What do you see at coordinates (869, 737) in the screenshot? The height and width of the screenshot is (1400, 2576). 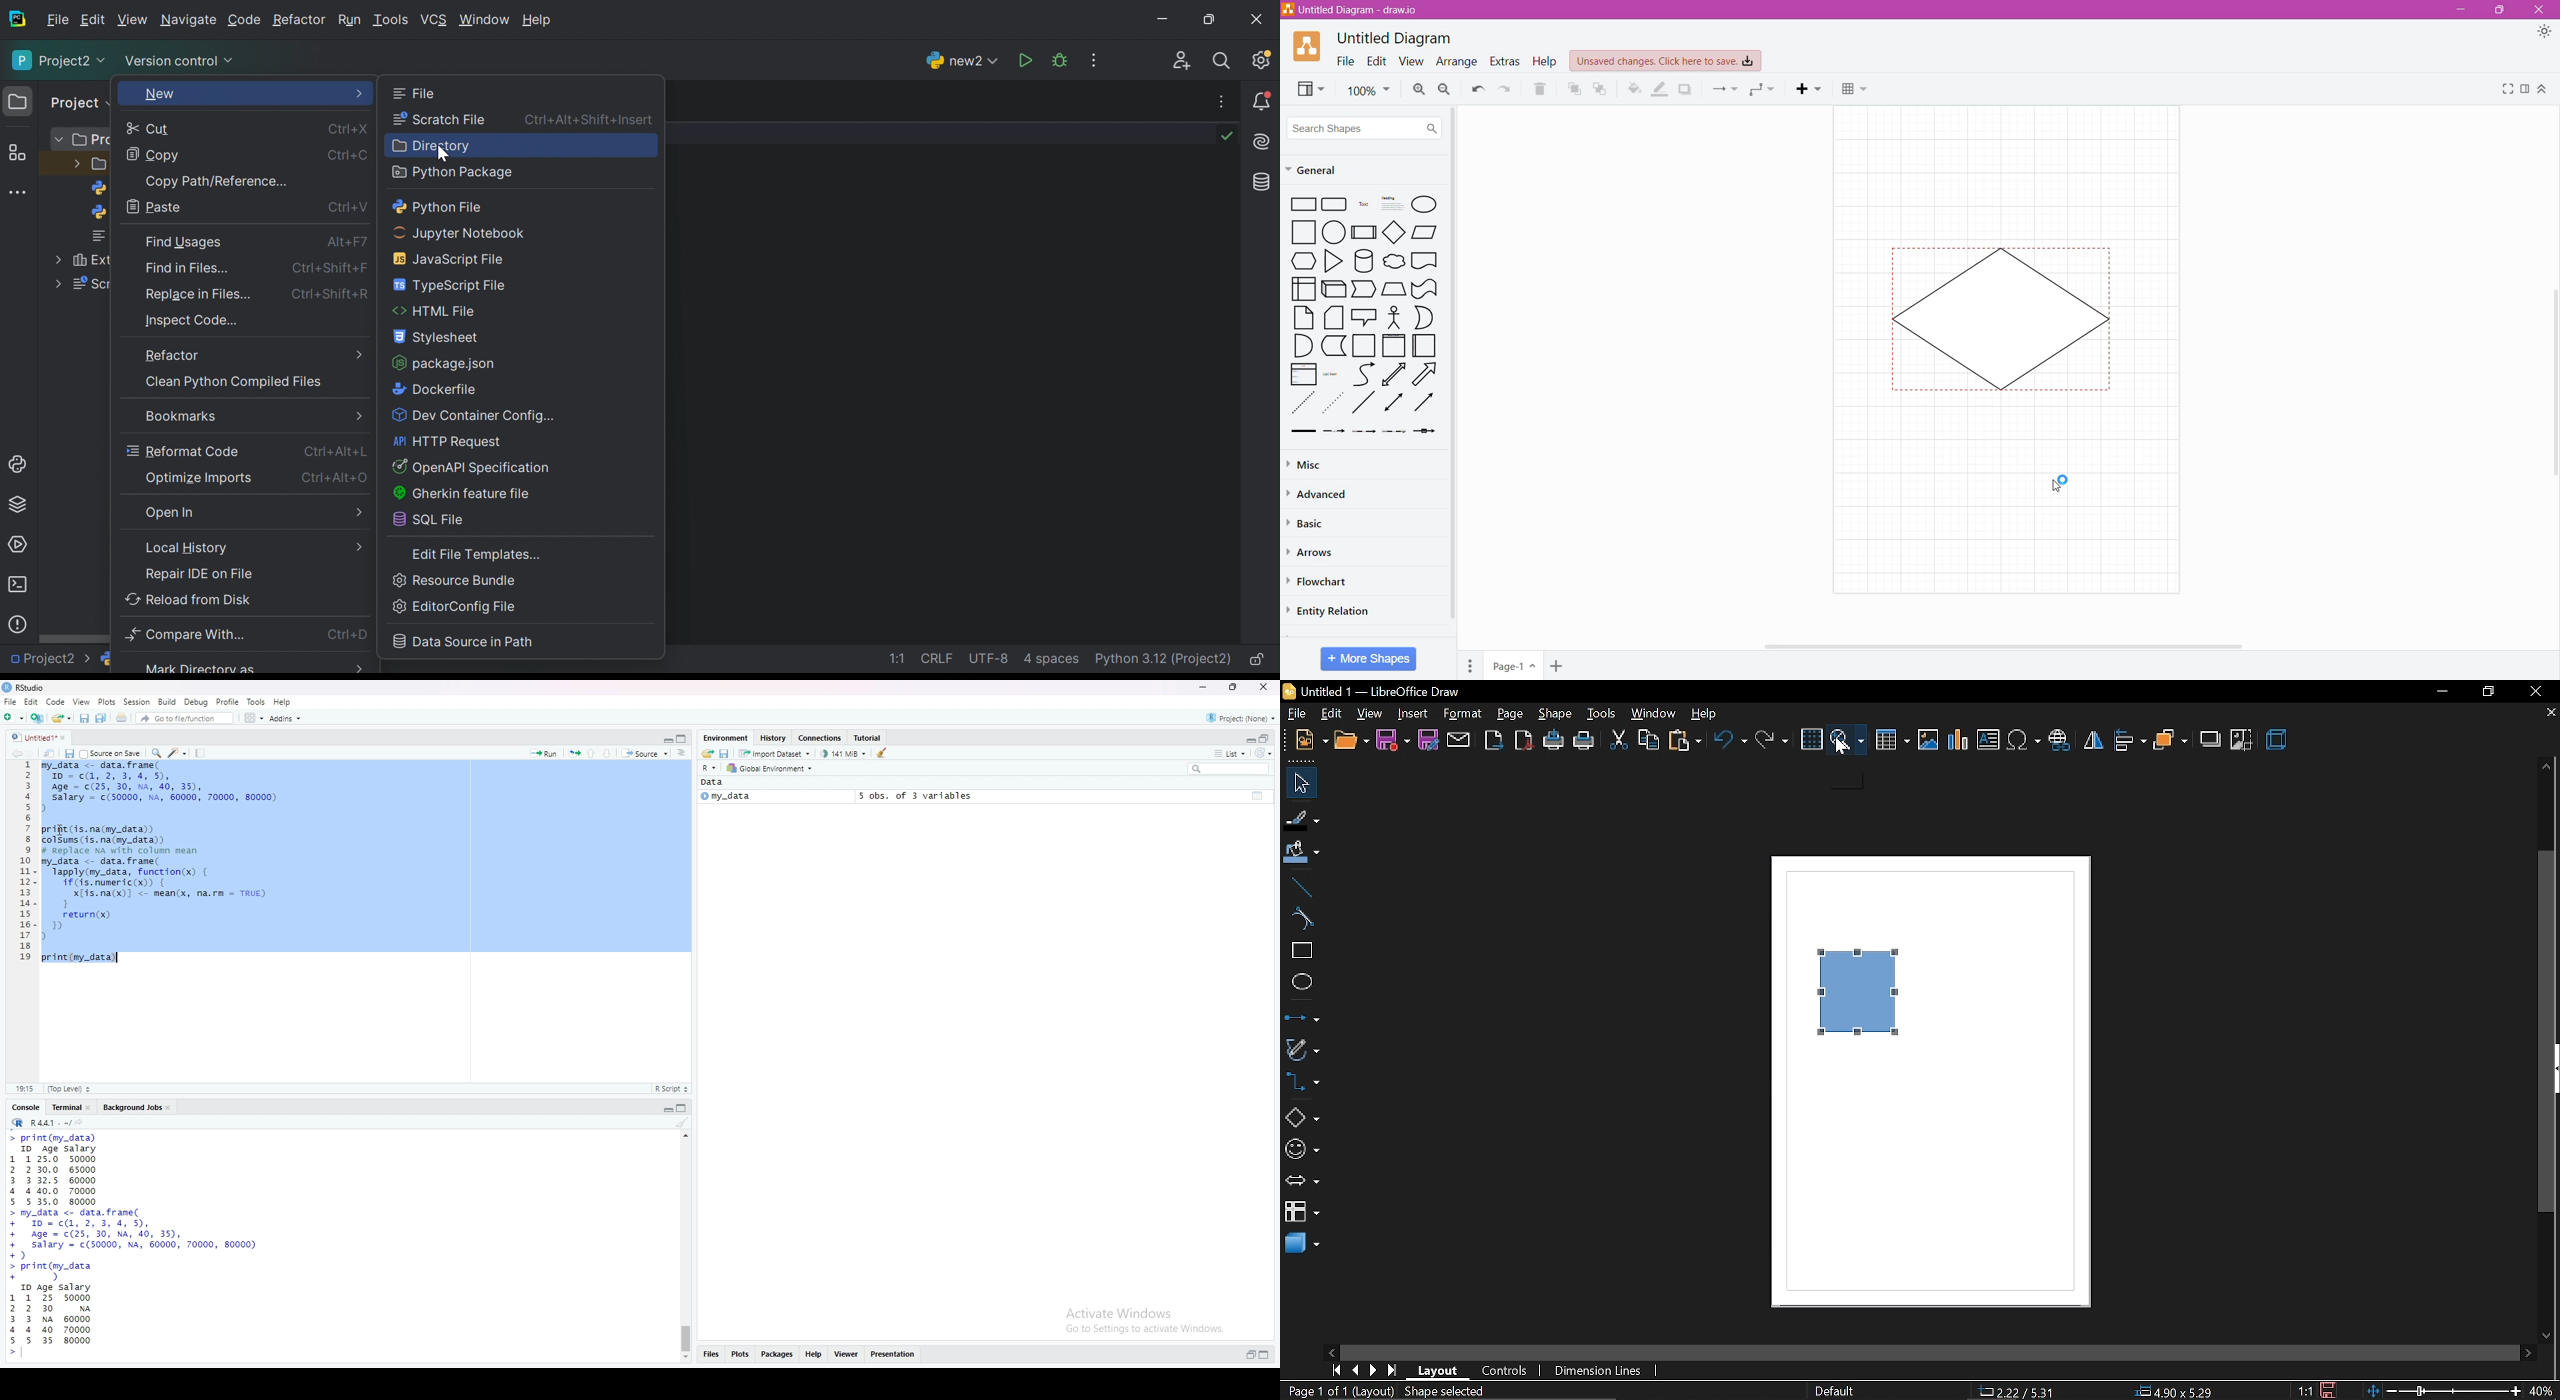 I see `tutorial` at bounding box center [869, 737].